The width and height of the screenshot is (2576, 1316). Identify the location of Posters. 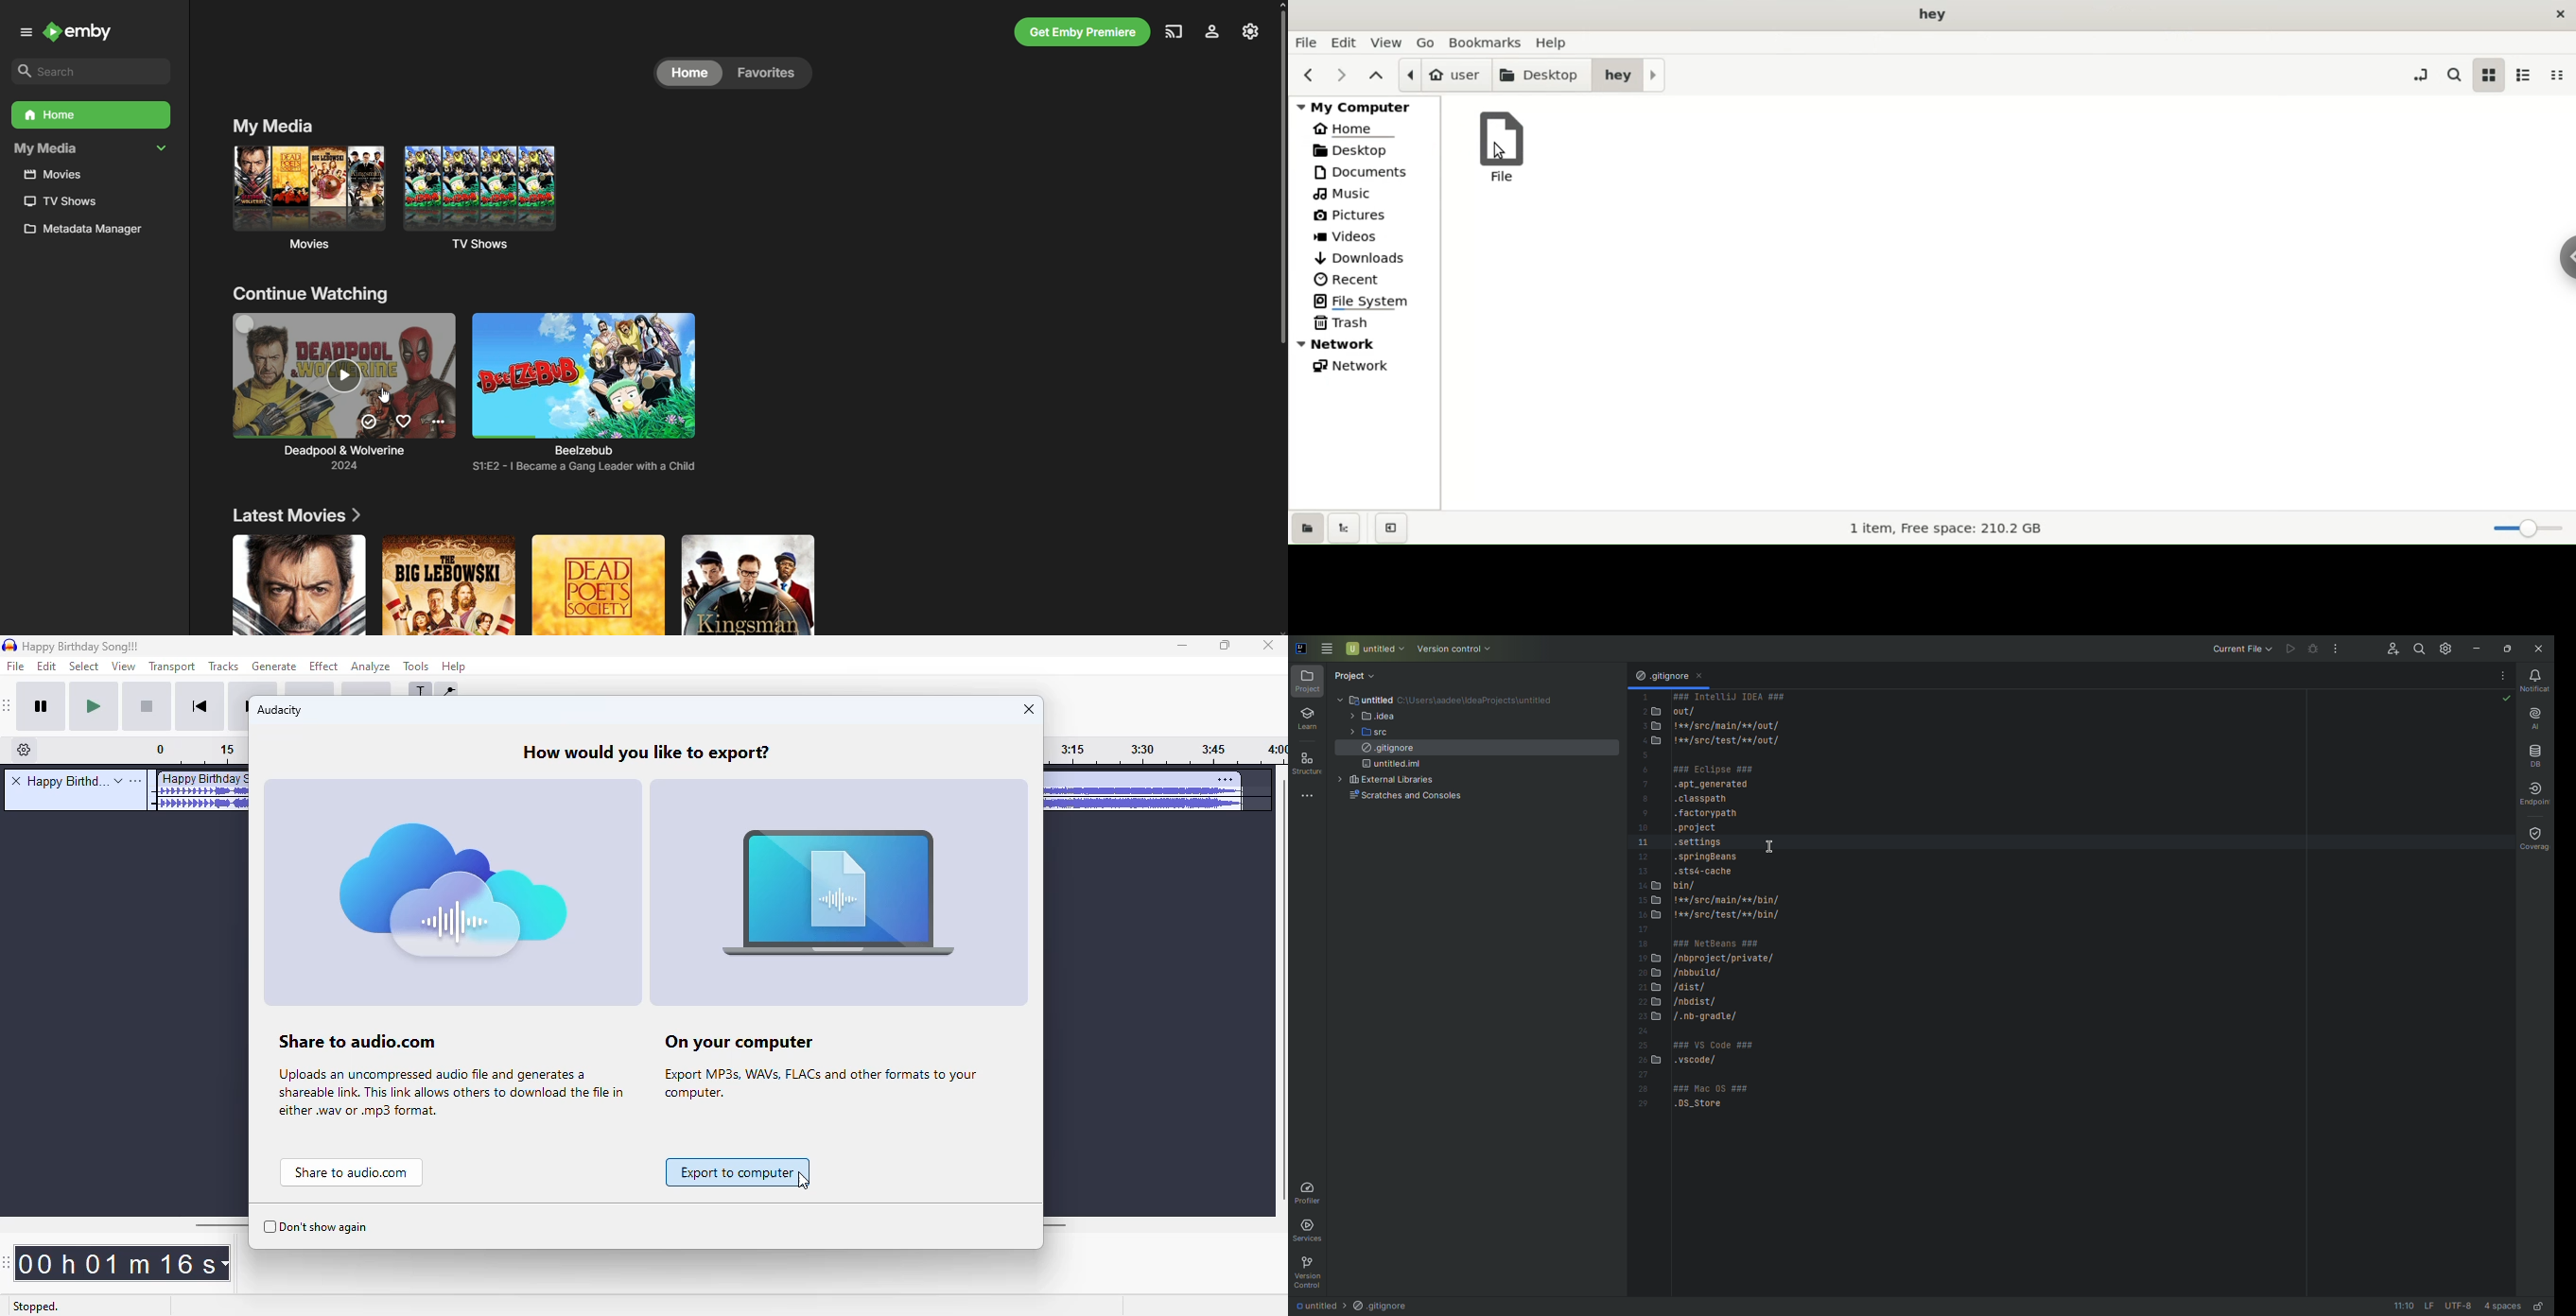
(514, 585).